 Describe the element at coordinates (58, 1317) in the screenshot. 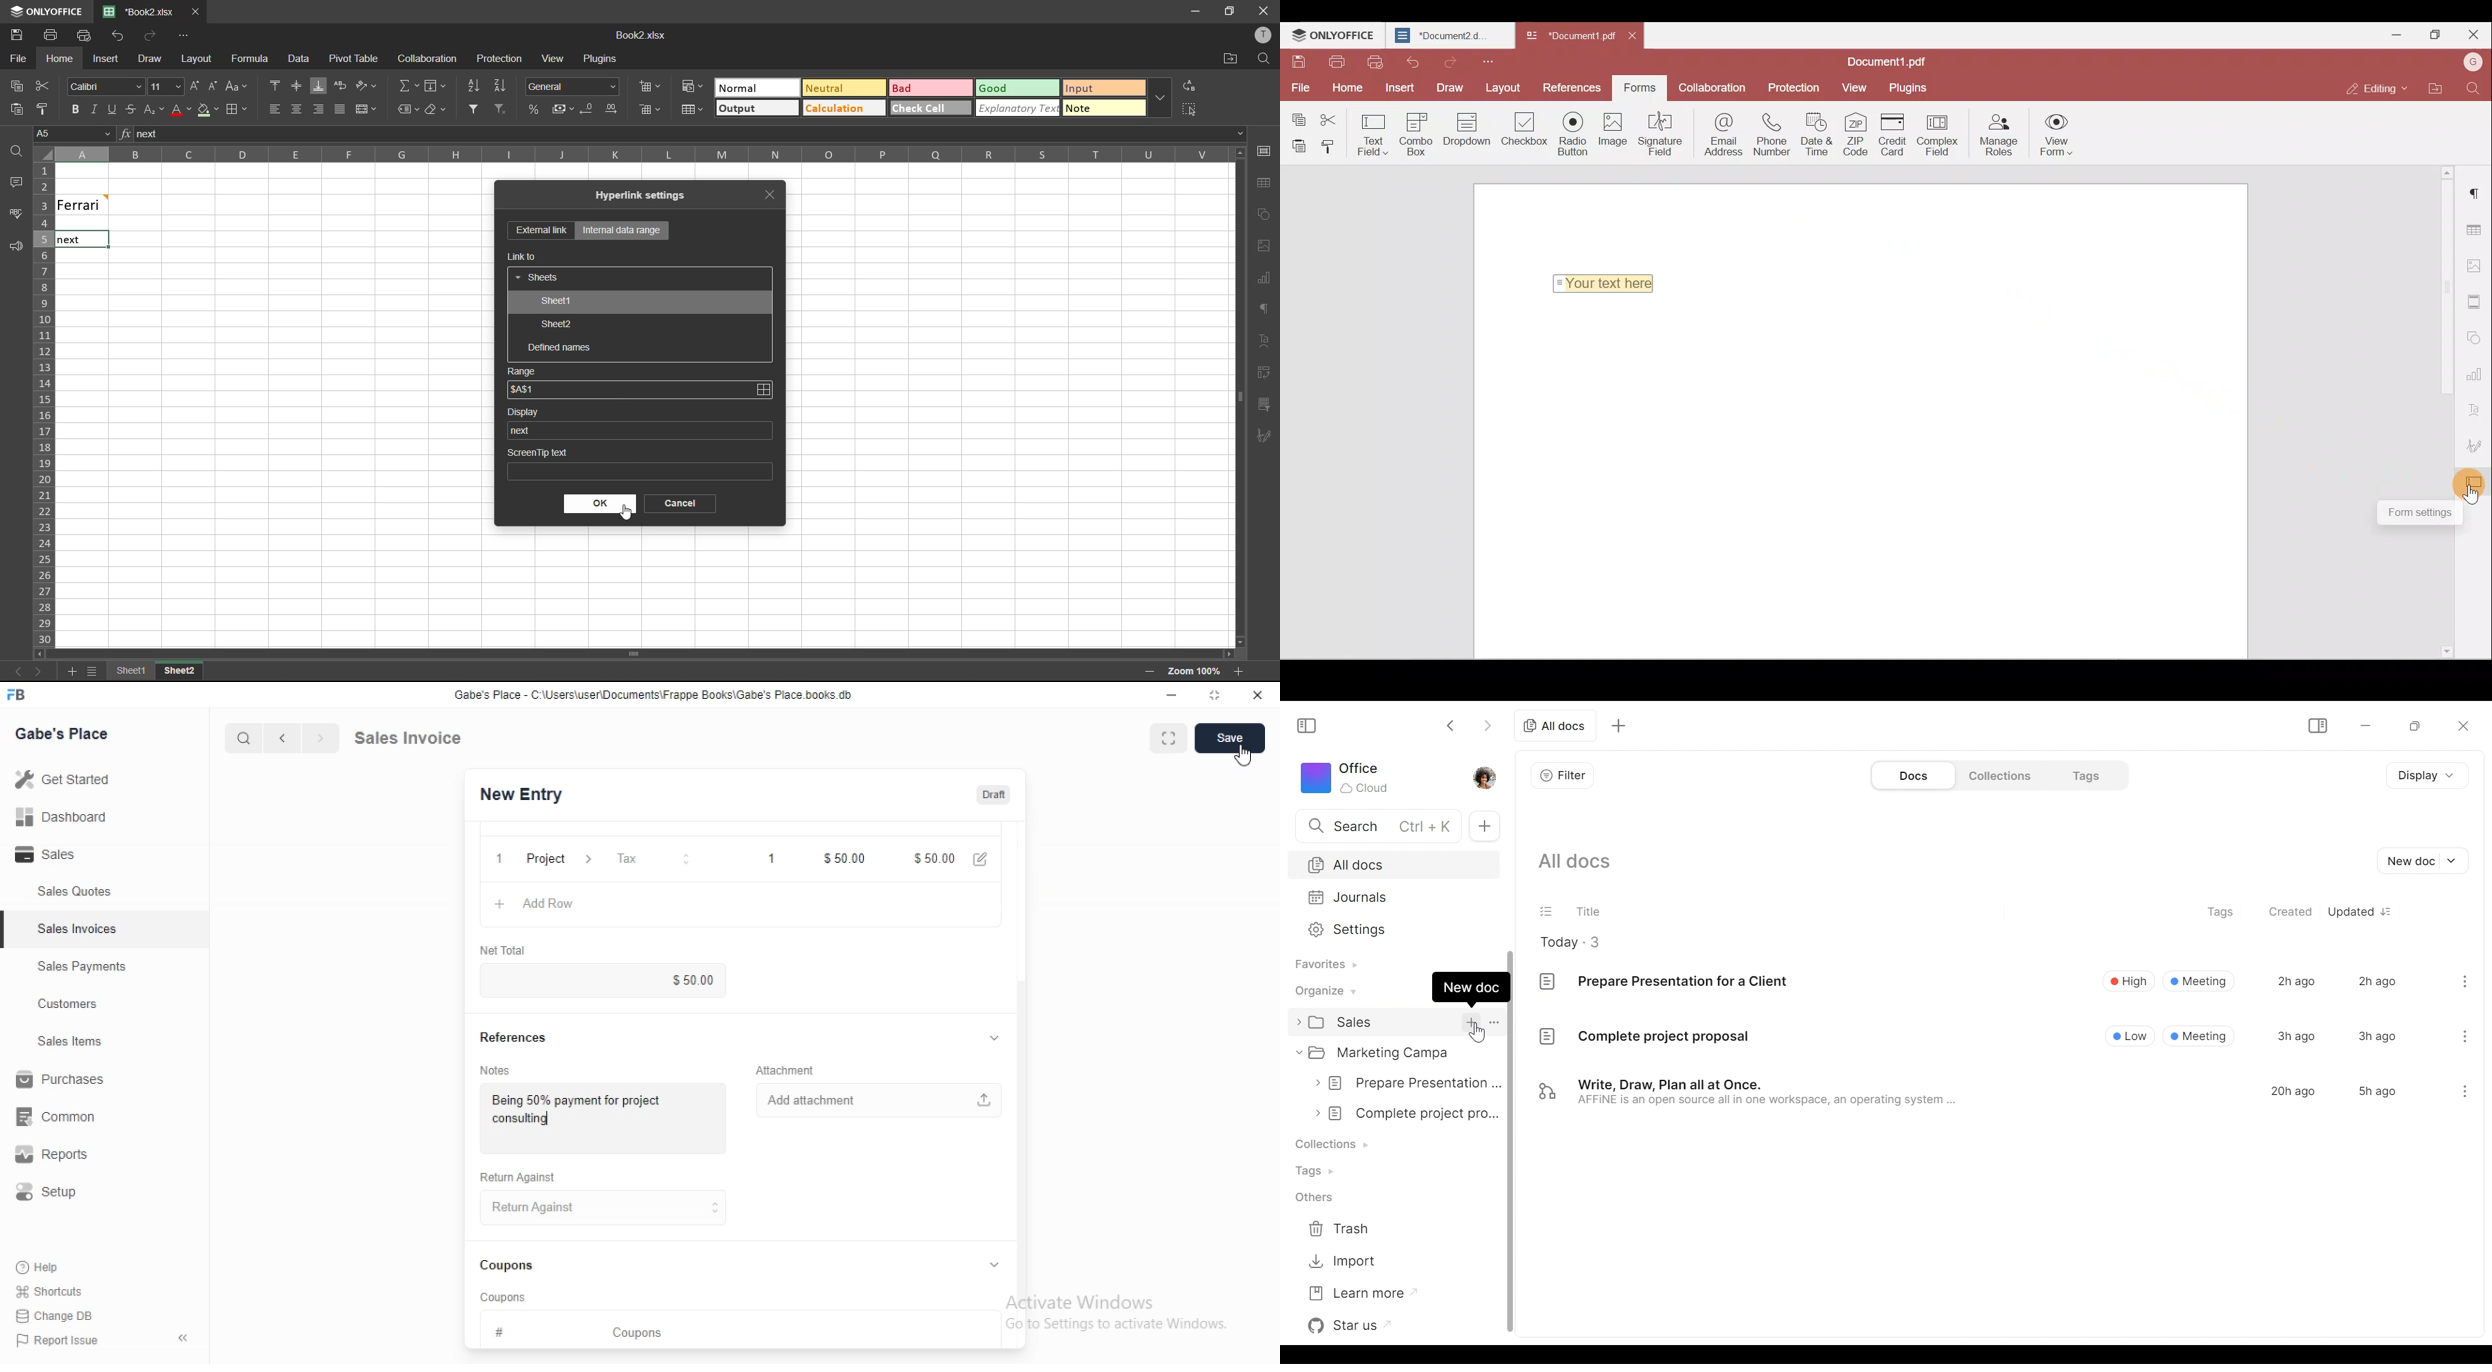

I see `Change DB` at that location.